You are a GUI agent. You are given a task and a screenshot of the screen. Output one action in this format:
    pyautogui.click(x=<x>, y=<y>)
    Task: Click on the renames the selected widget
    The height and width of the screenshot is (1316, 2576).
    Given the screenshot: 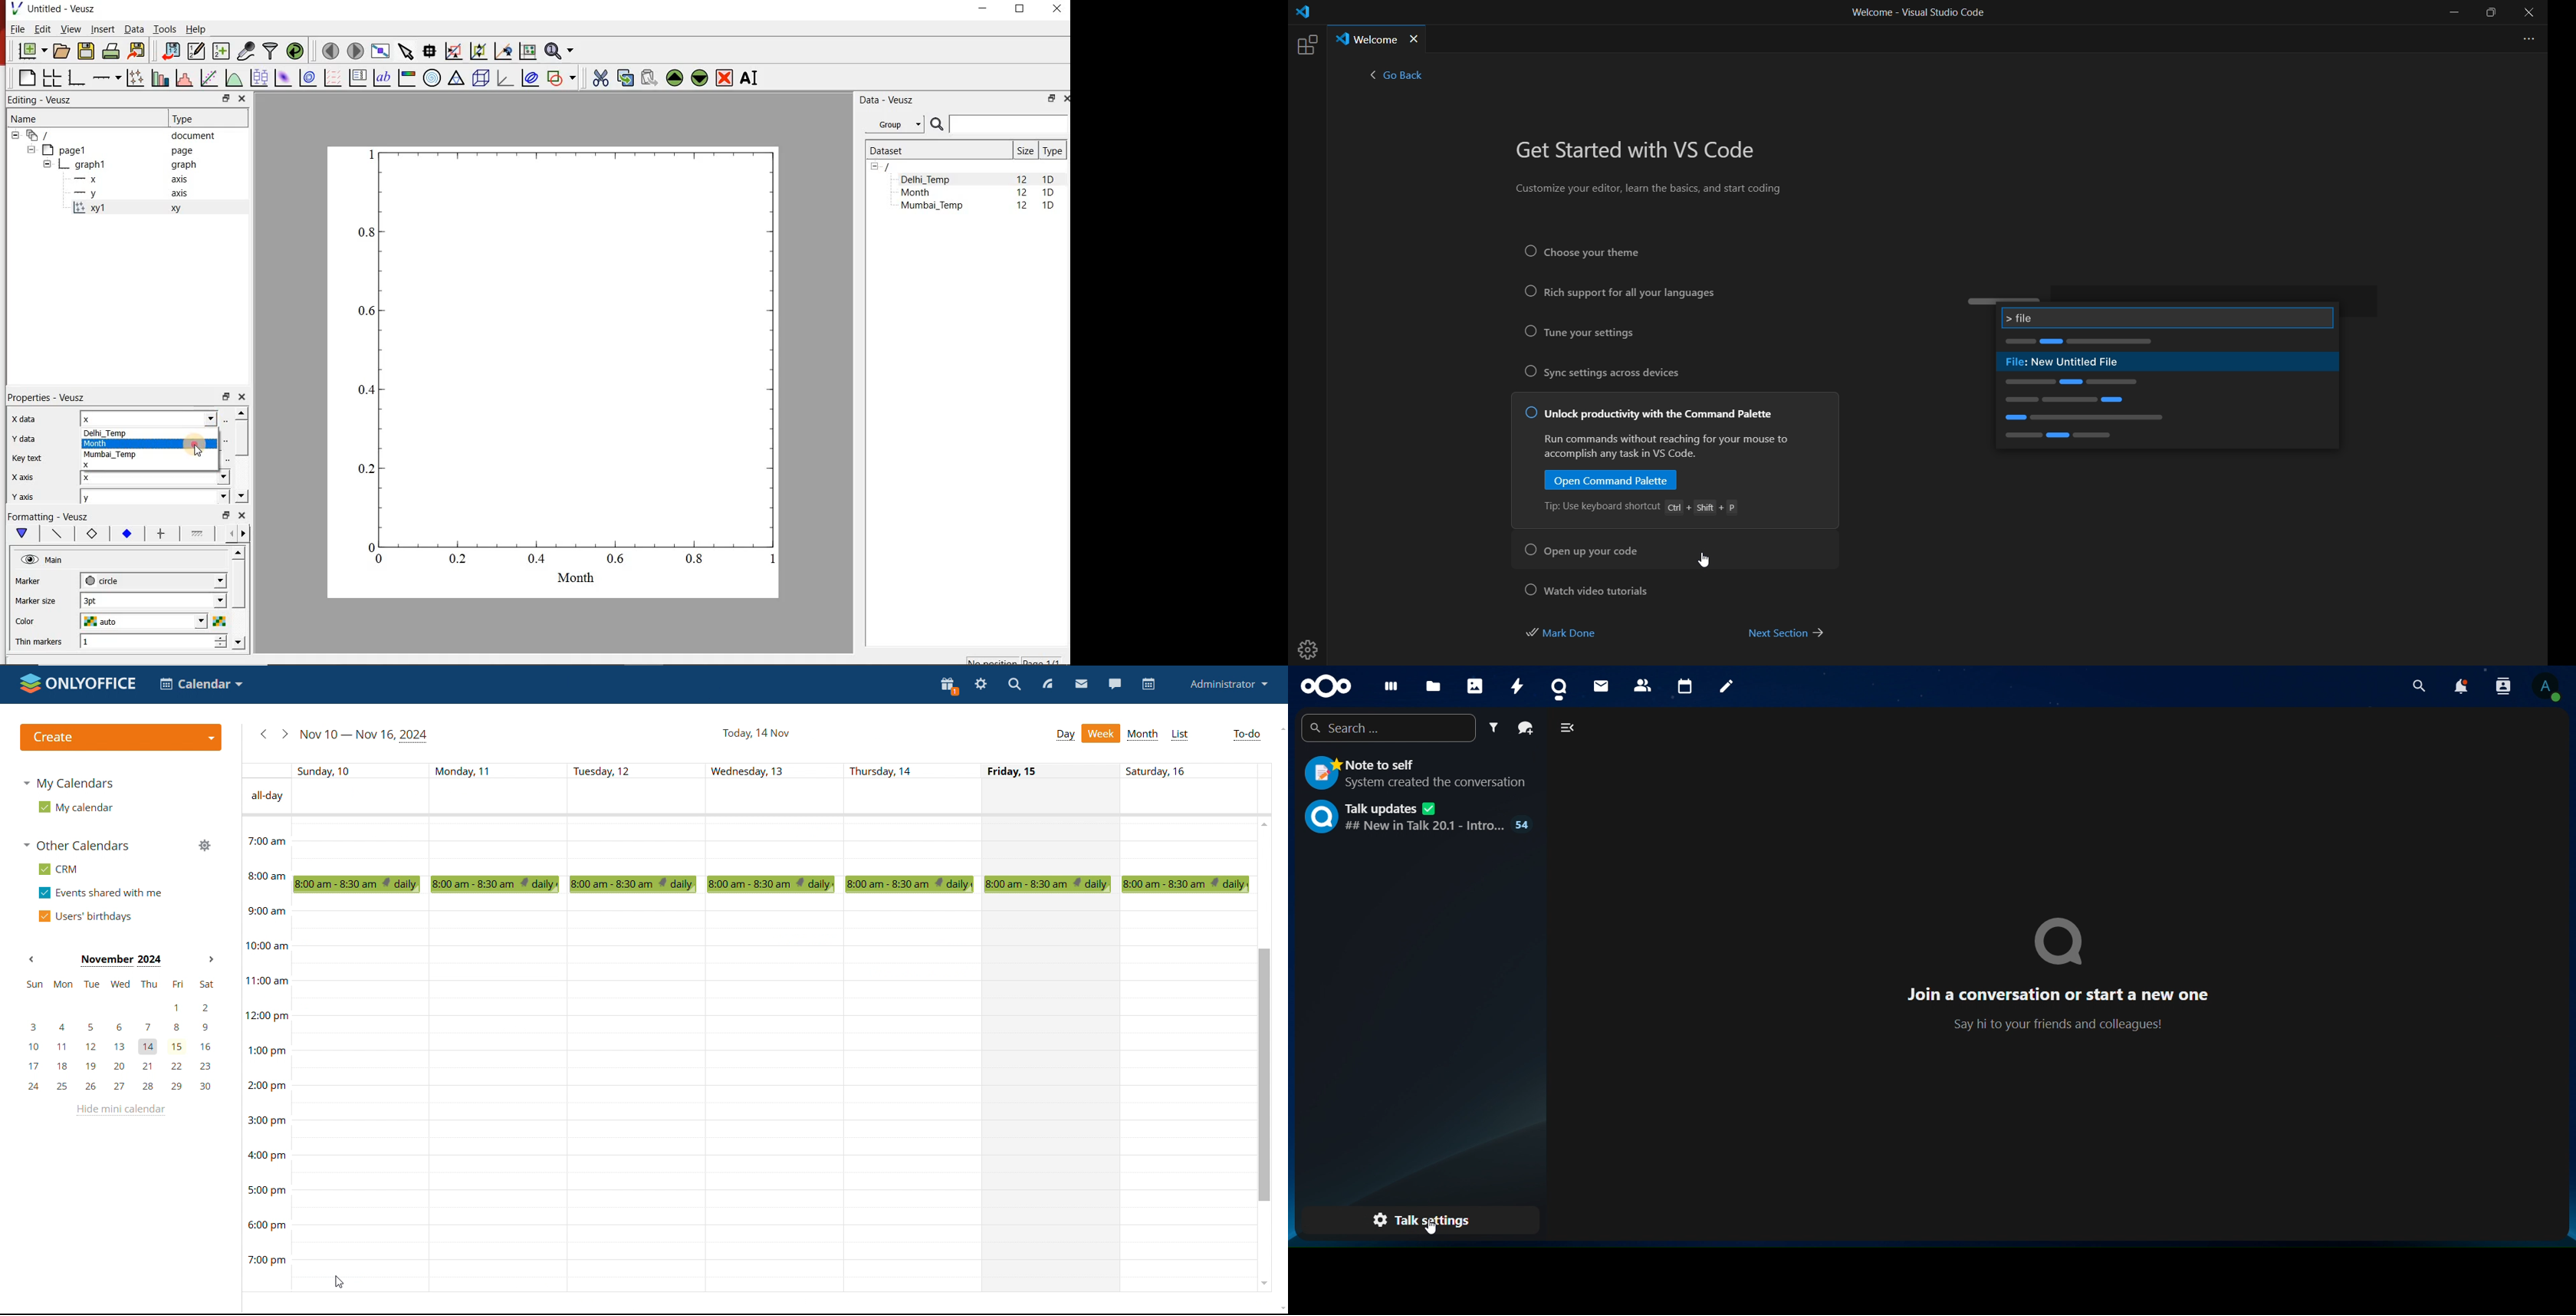 What is the action you would take?
    pyautogui.click(x=750, y=78)
    